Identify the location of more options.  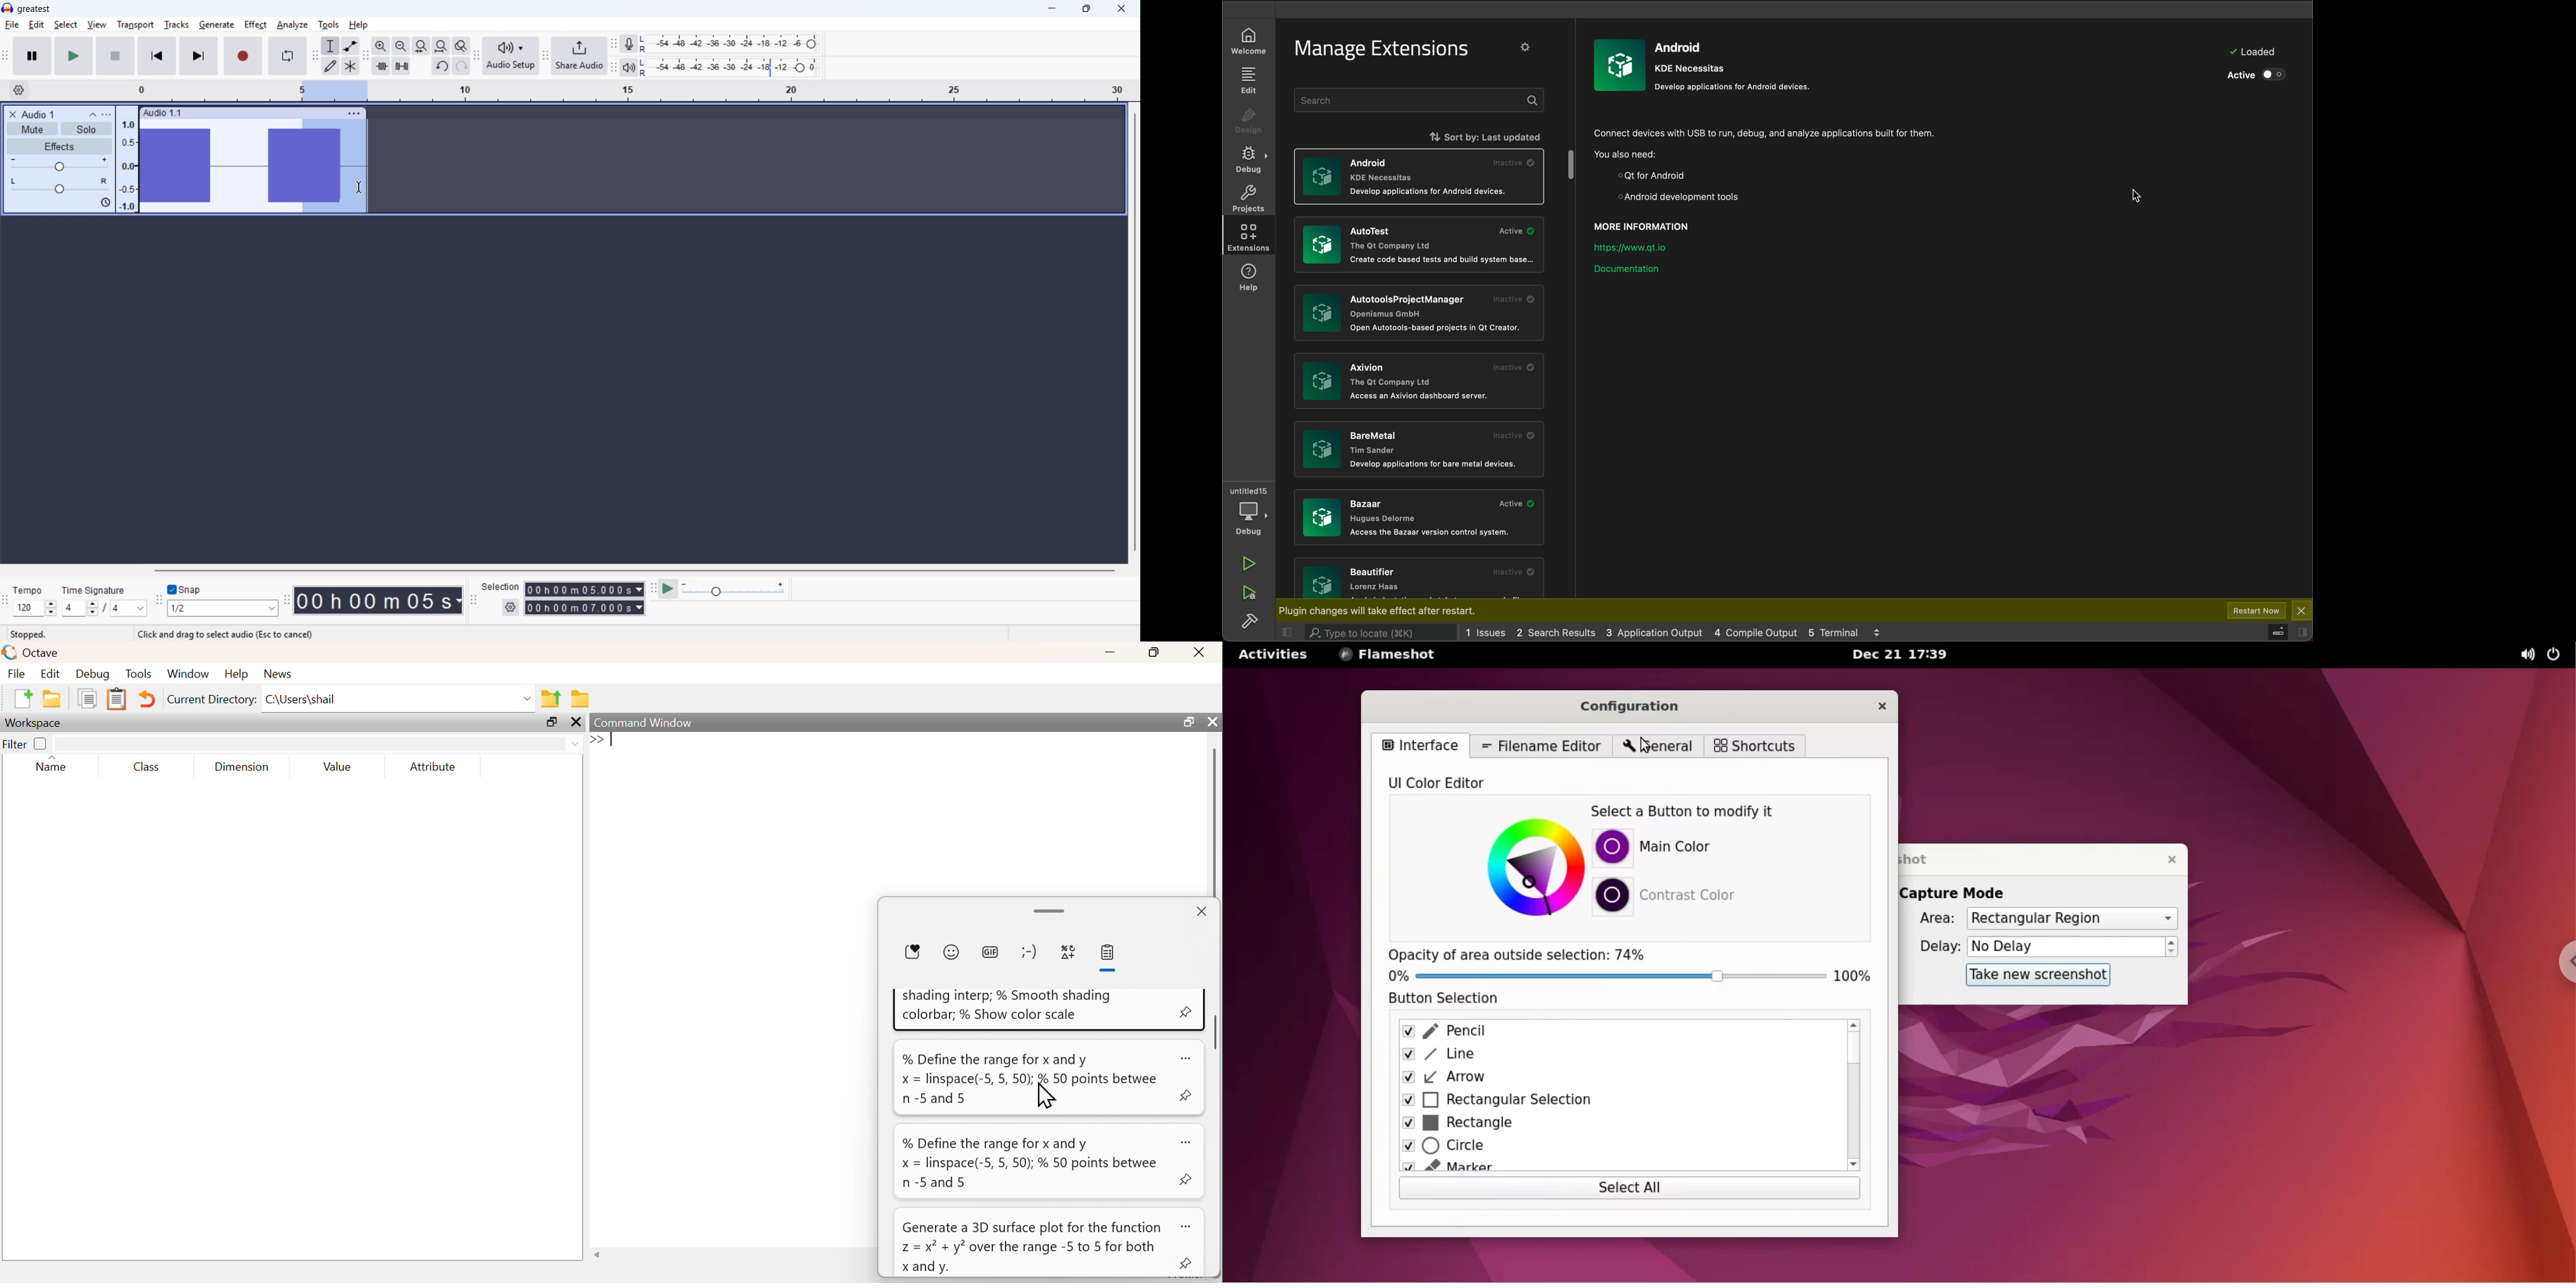
(1189, 1226).